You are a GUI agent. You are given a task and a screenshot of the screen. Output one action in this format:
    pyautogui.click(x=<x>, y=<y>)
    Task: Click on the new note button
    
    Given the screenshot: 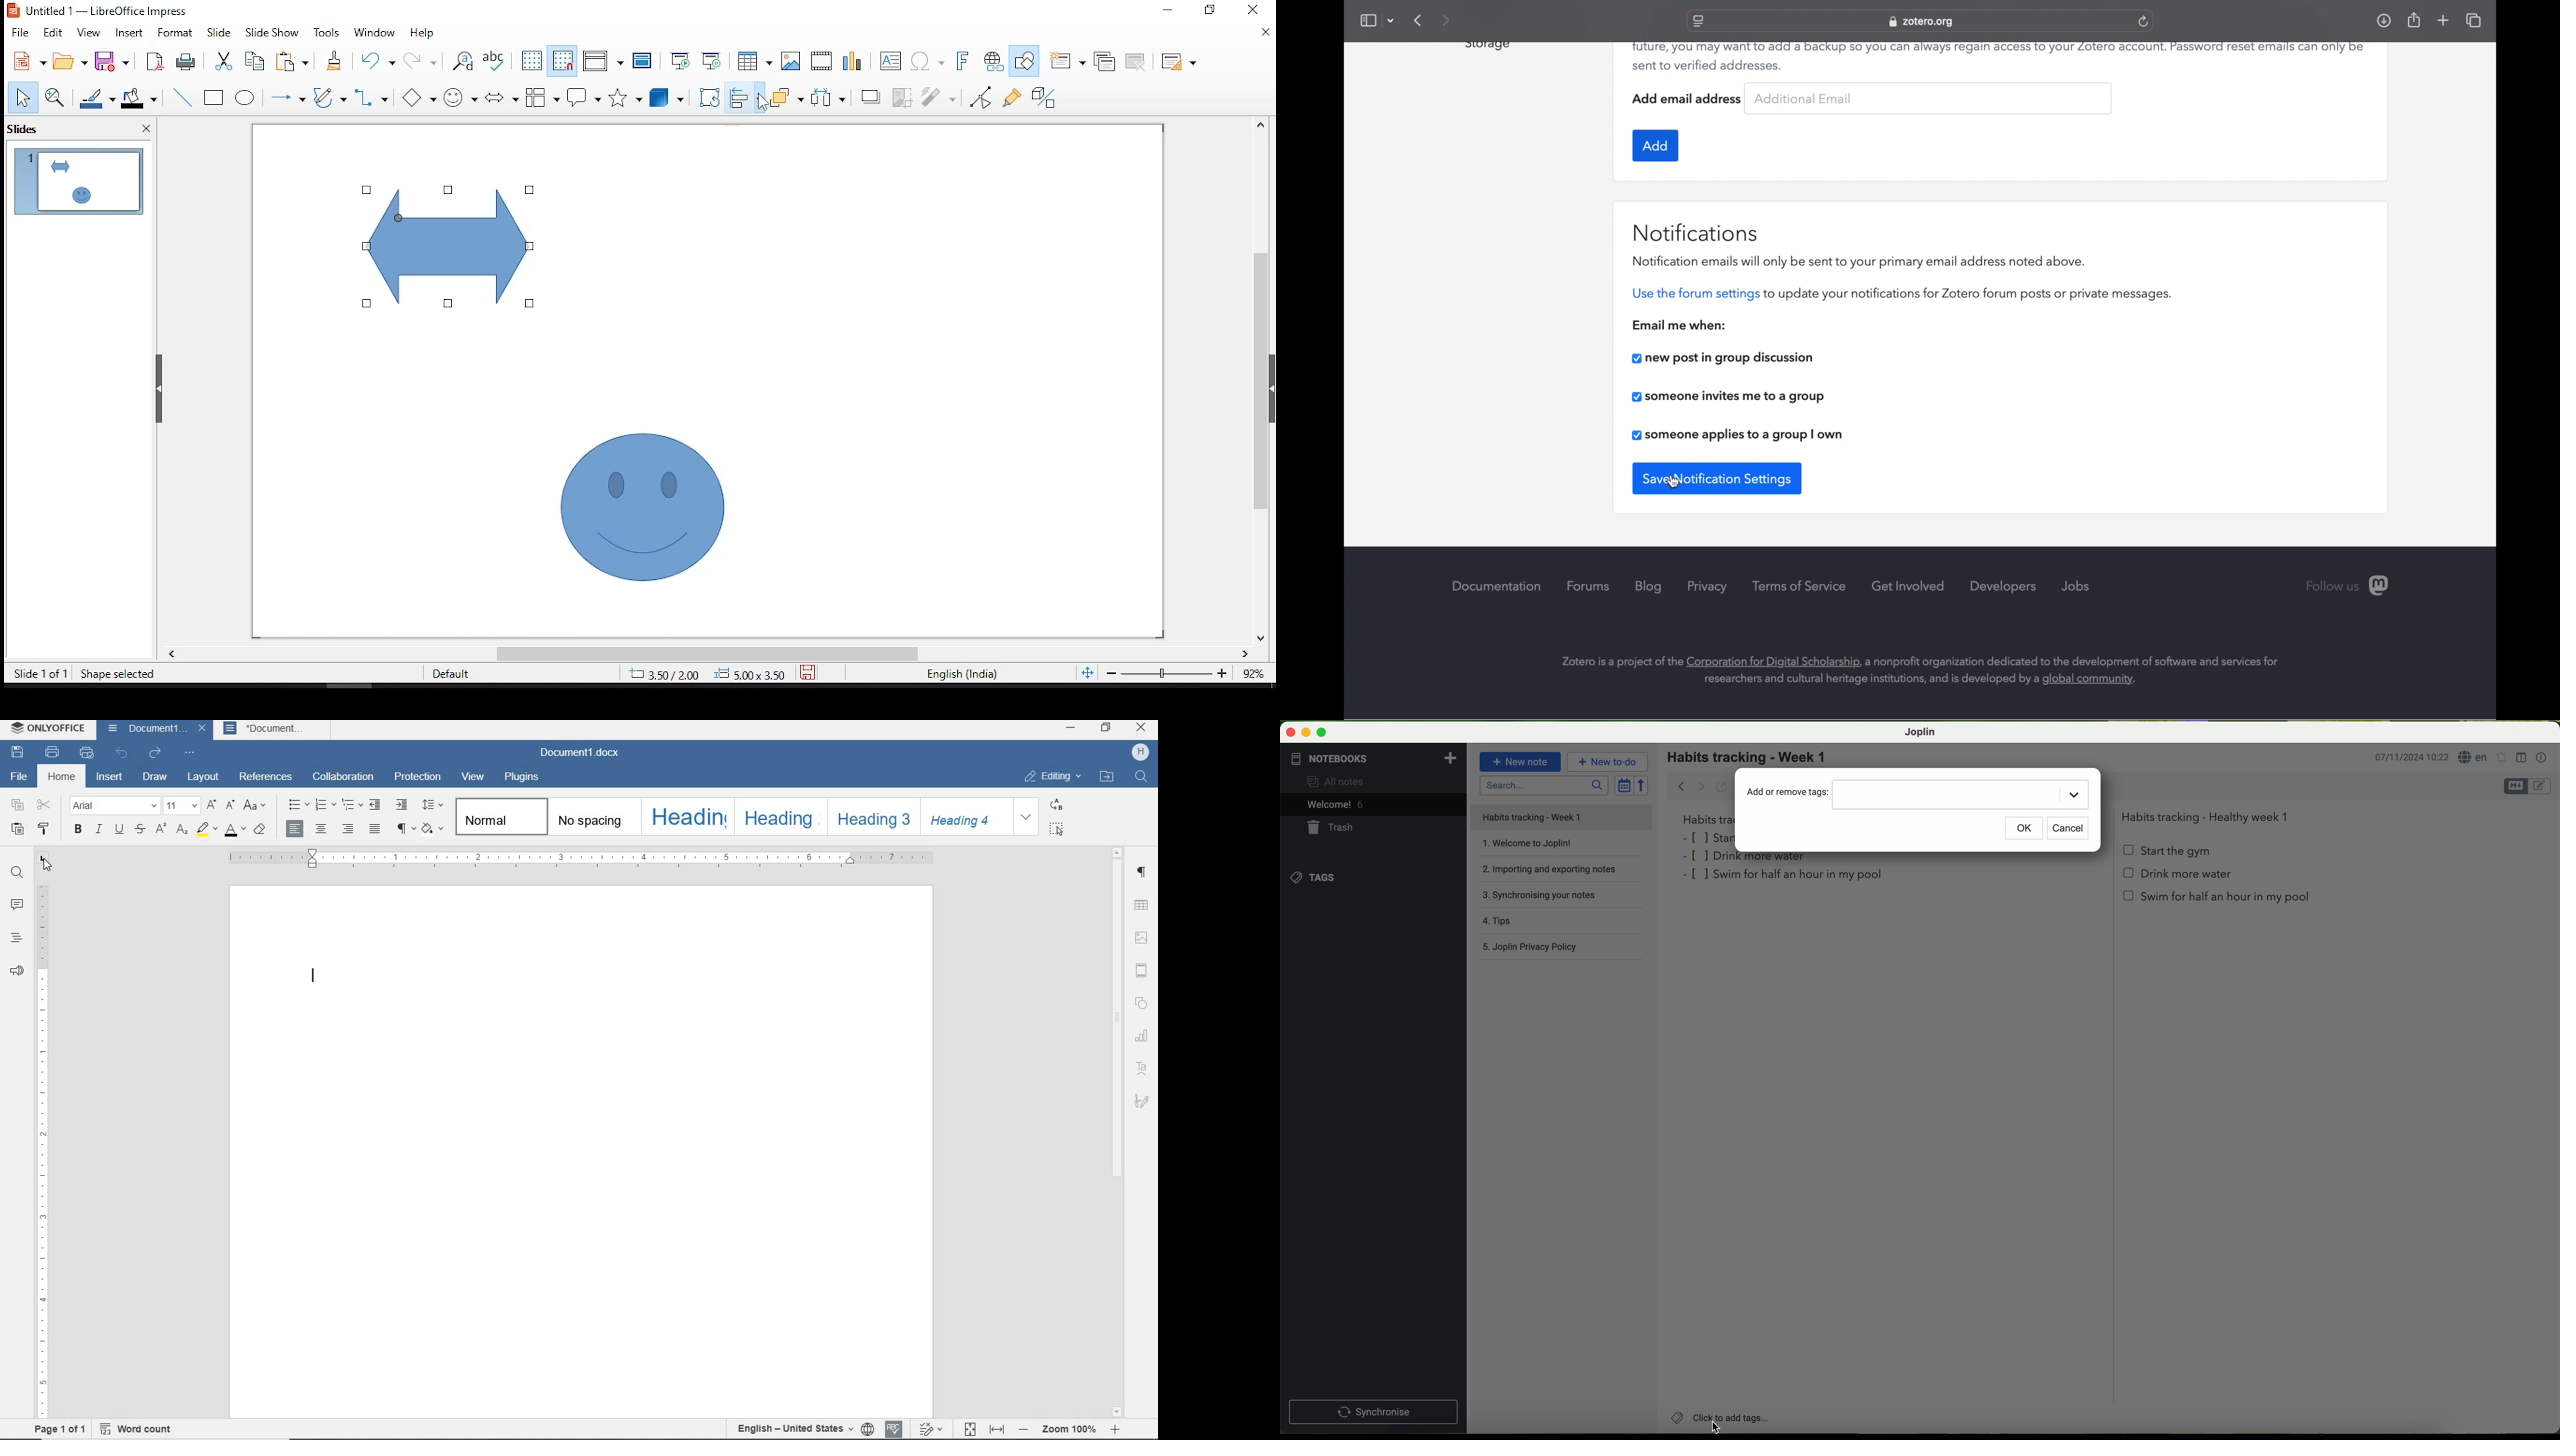 What is the action you would take?
    pyautogui.click(x=1521, y=762)
    